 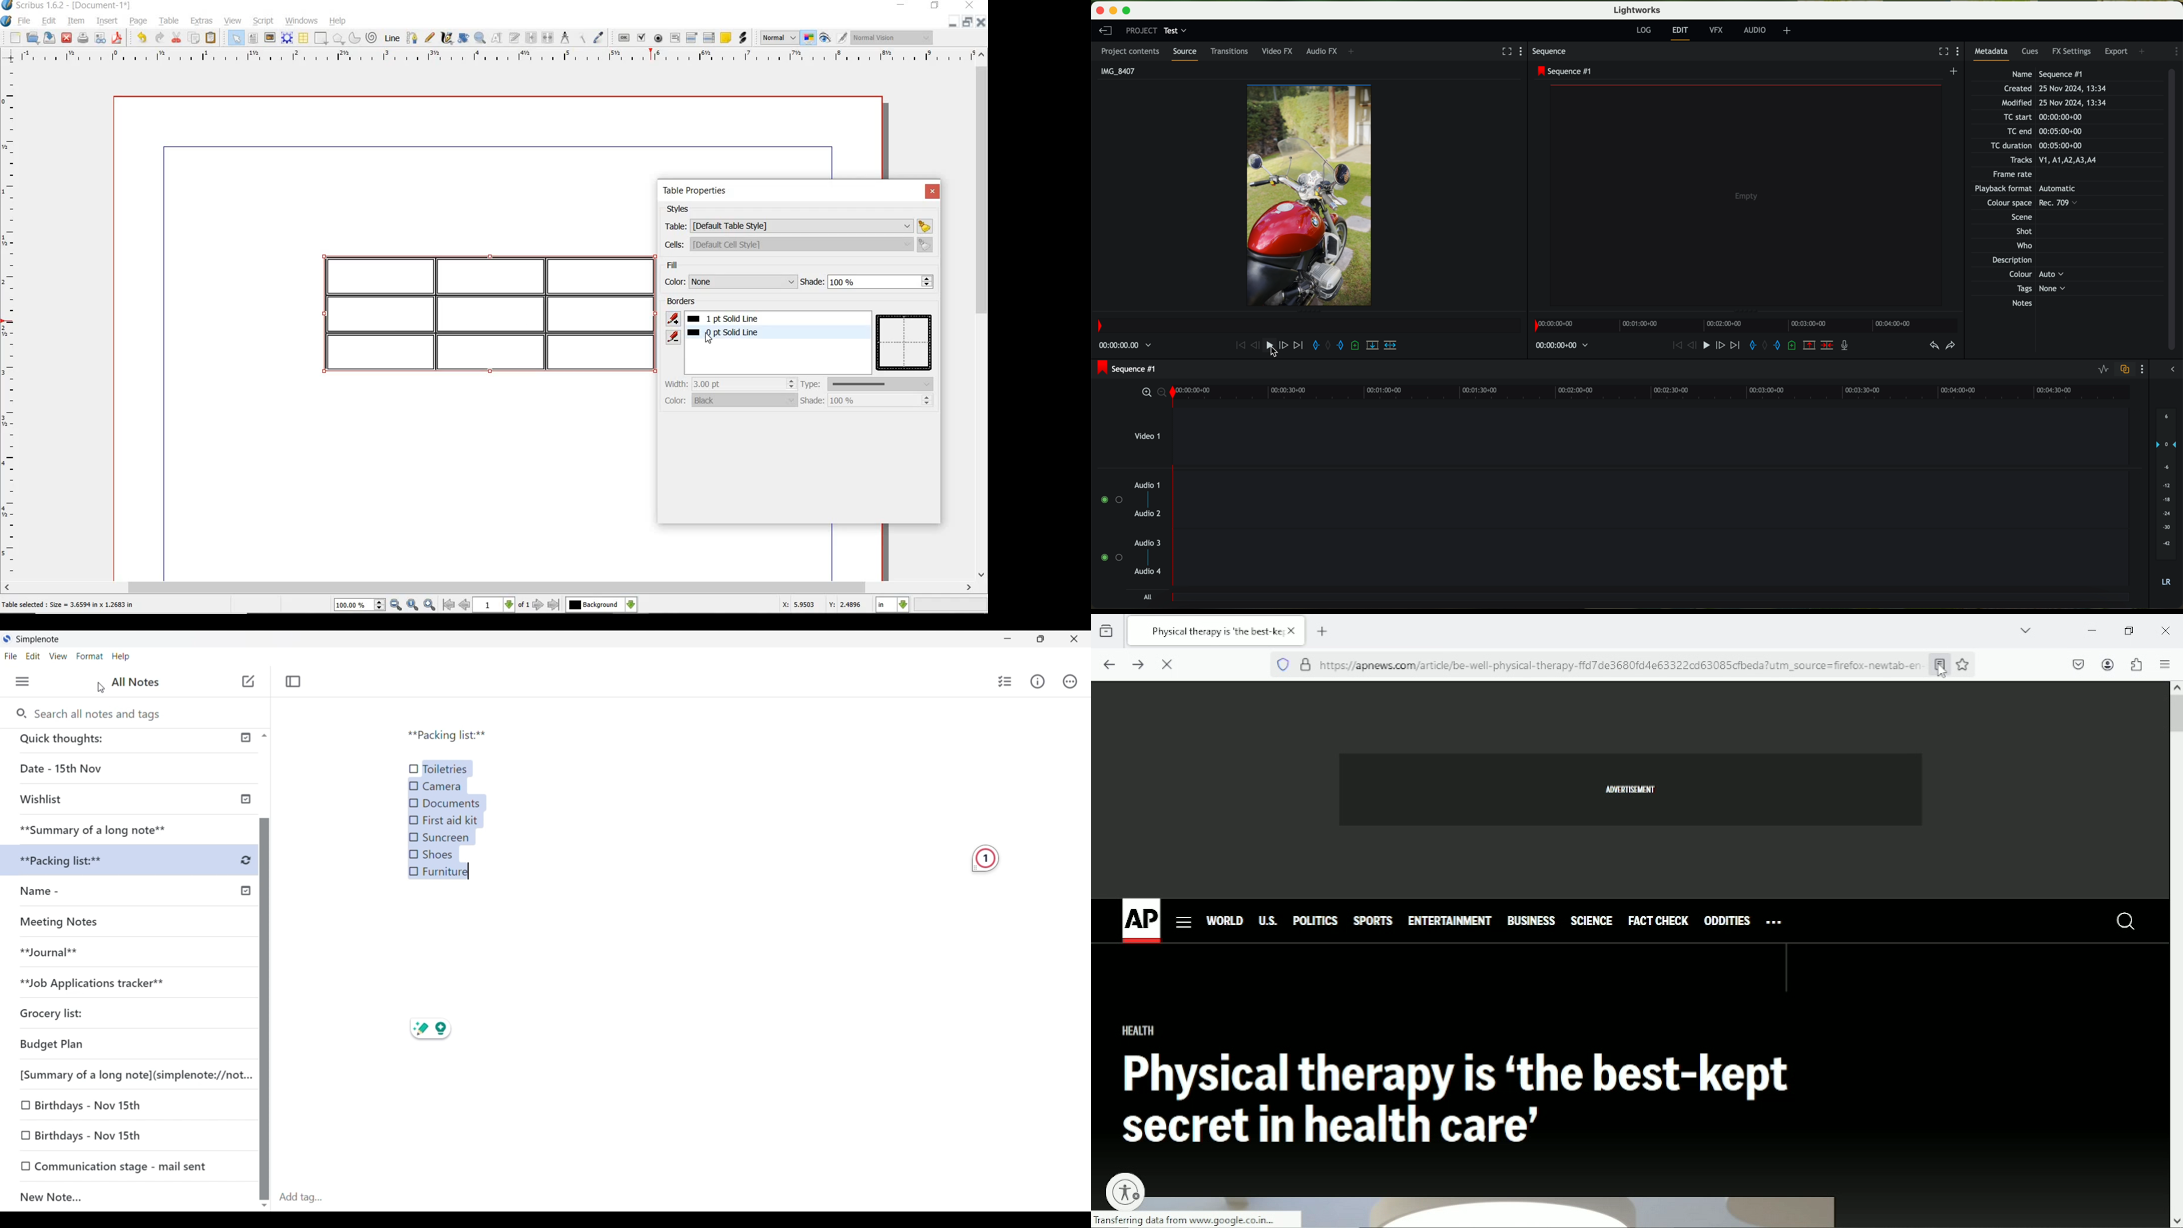 I want to click on Quick thoughts, so click(x=107, y=740).